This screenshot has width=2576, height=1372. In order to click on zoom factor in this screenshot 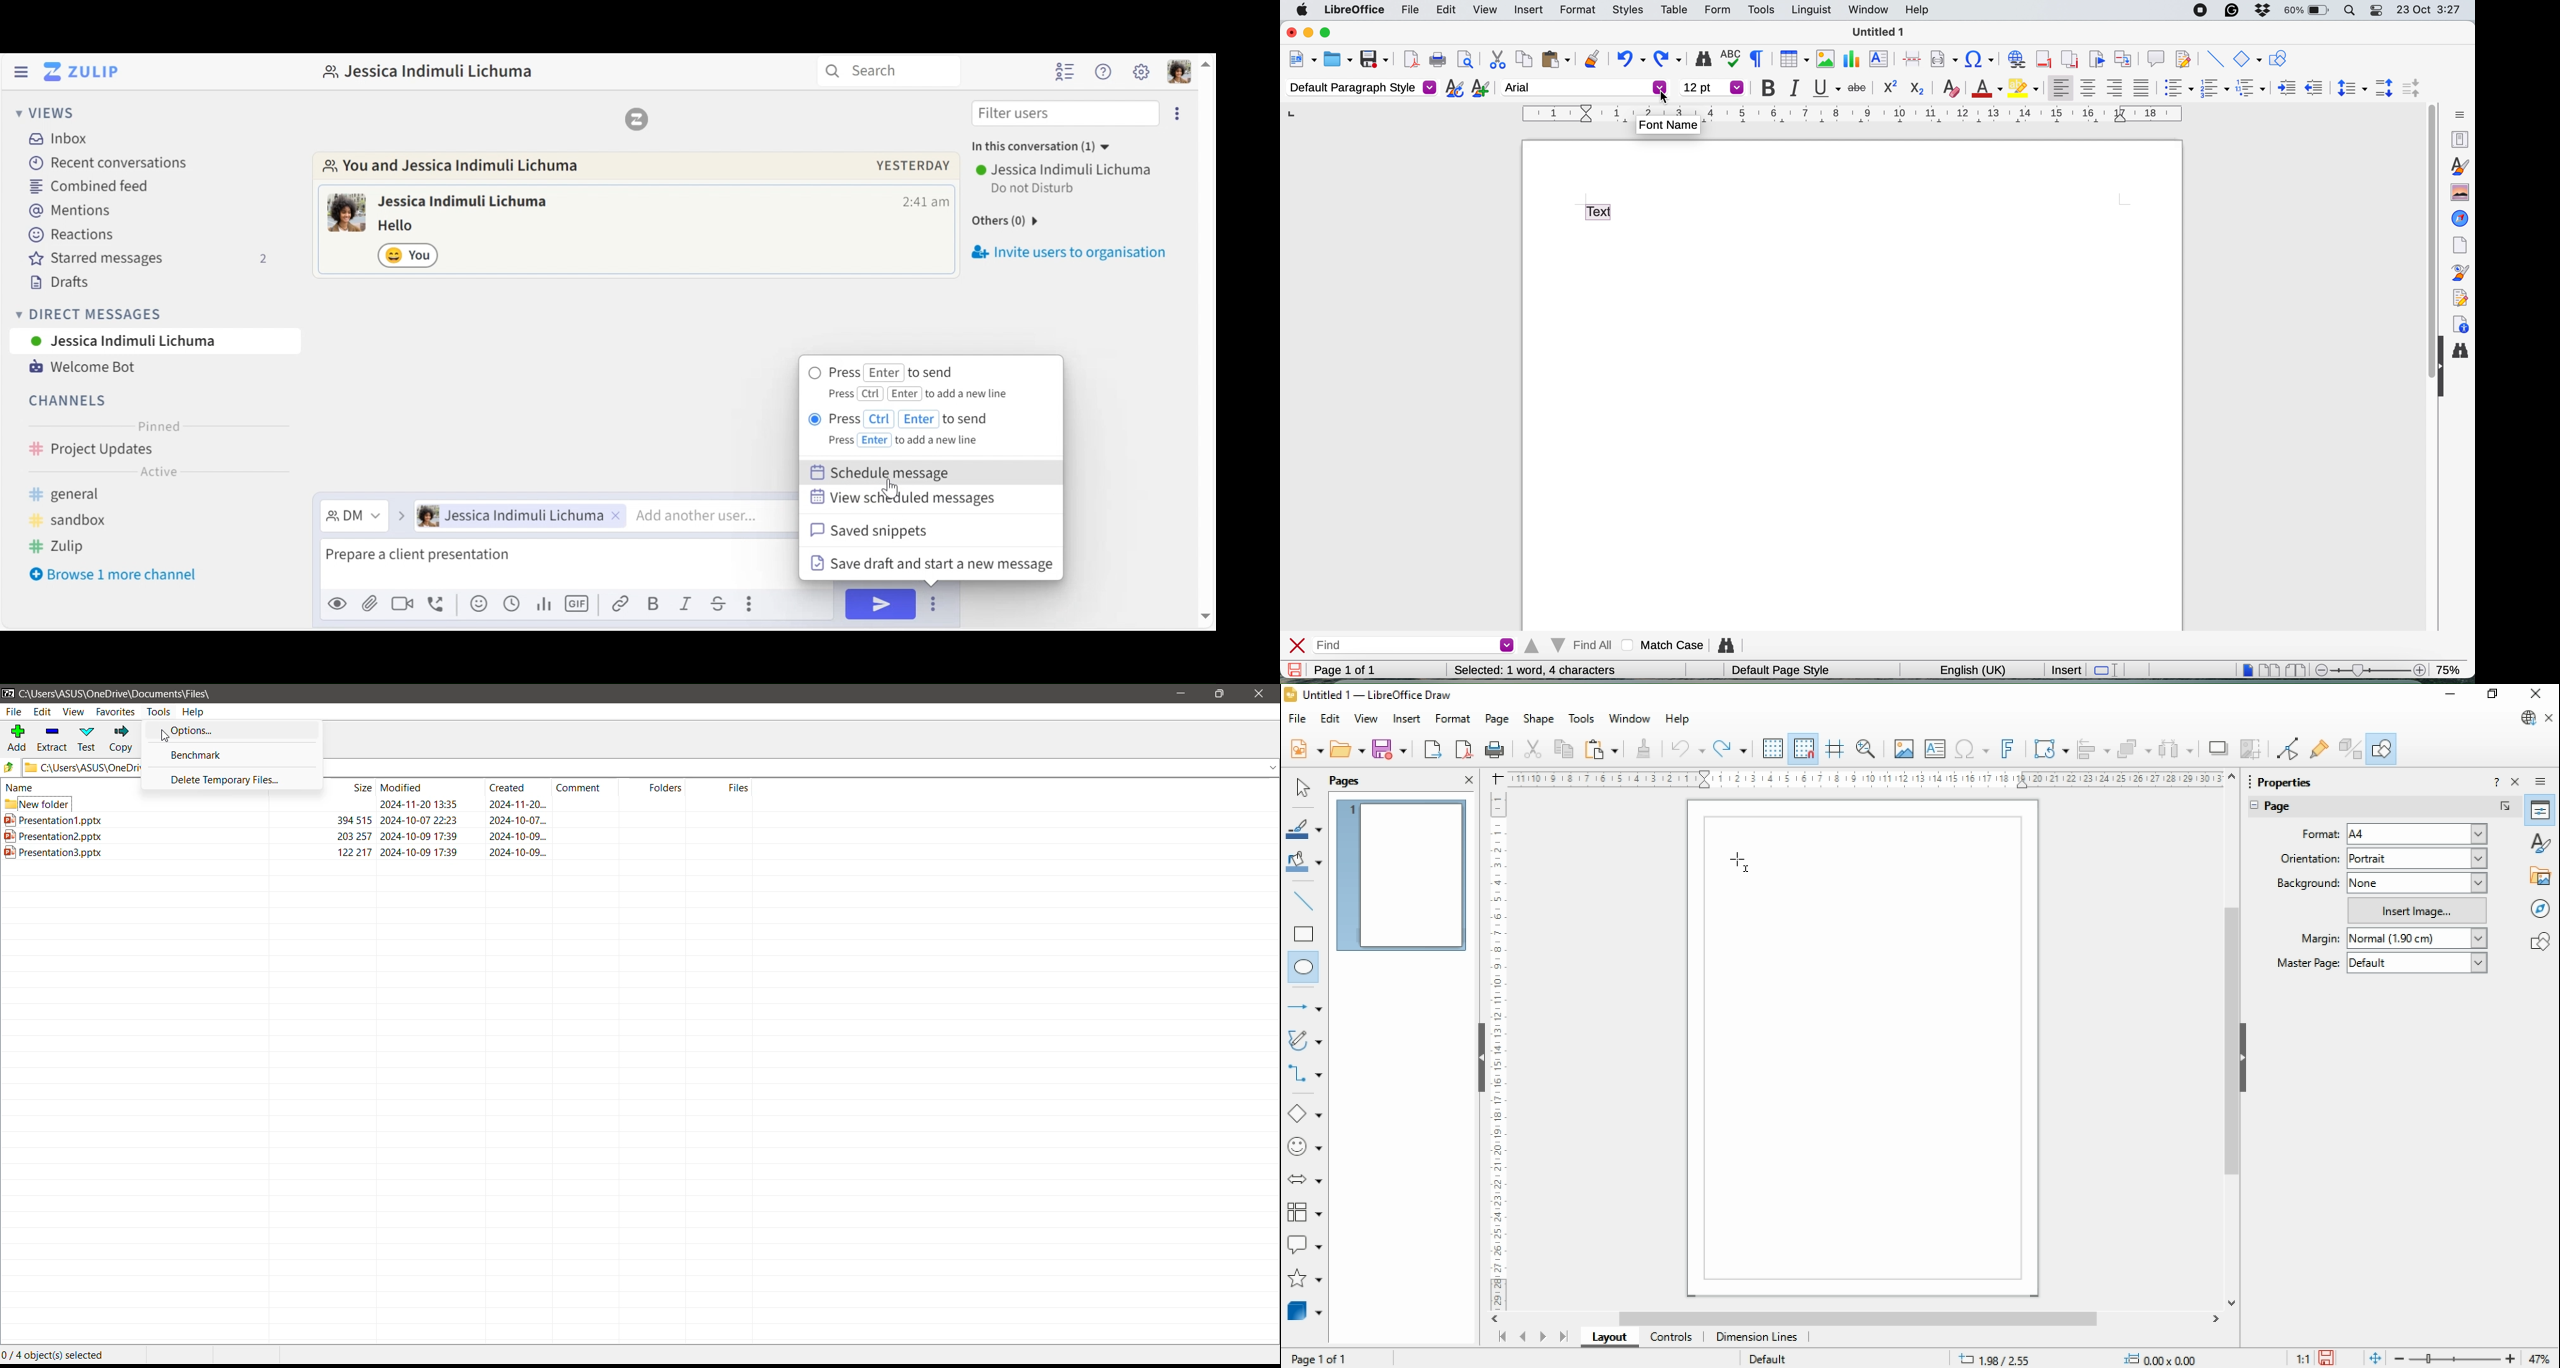, I will do `click(2454, 668)`.